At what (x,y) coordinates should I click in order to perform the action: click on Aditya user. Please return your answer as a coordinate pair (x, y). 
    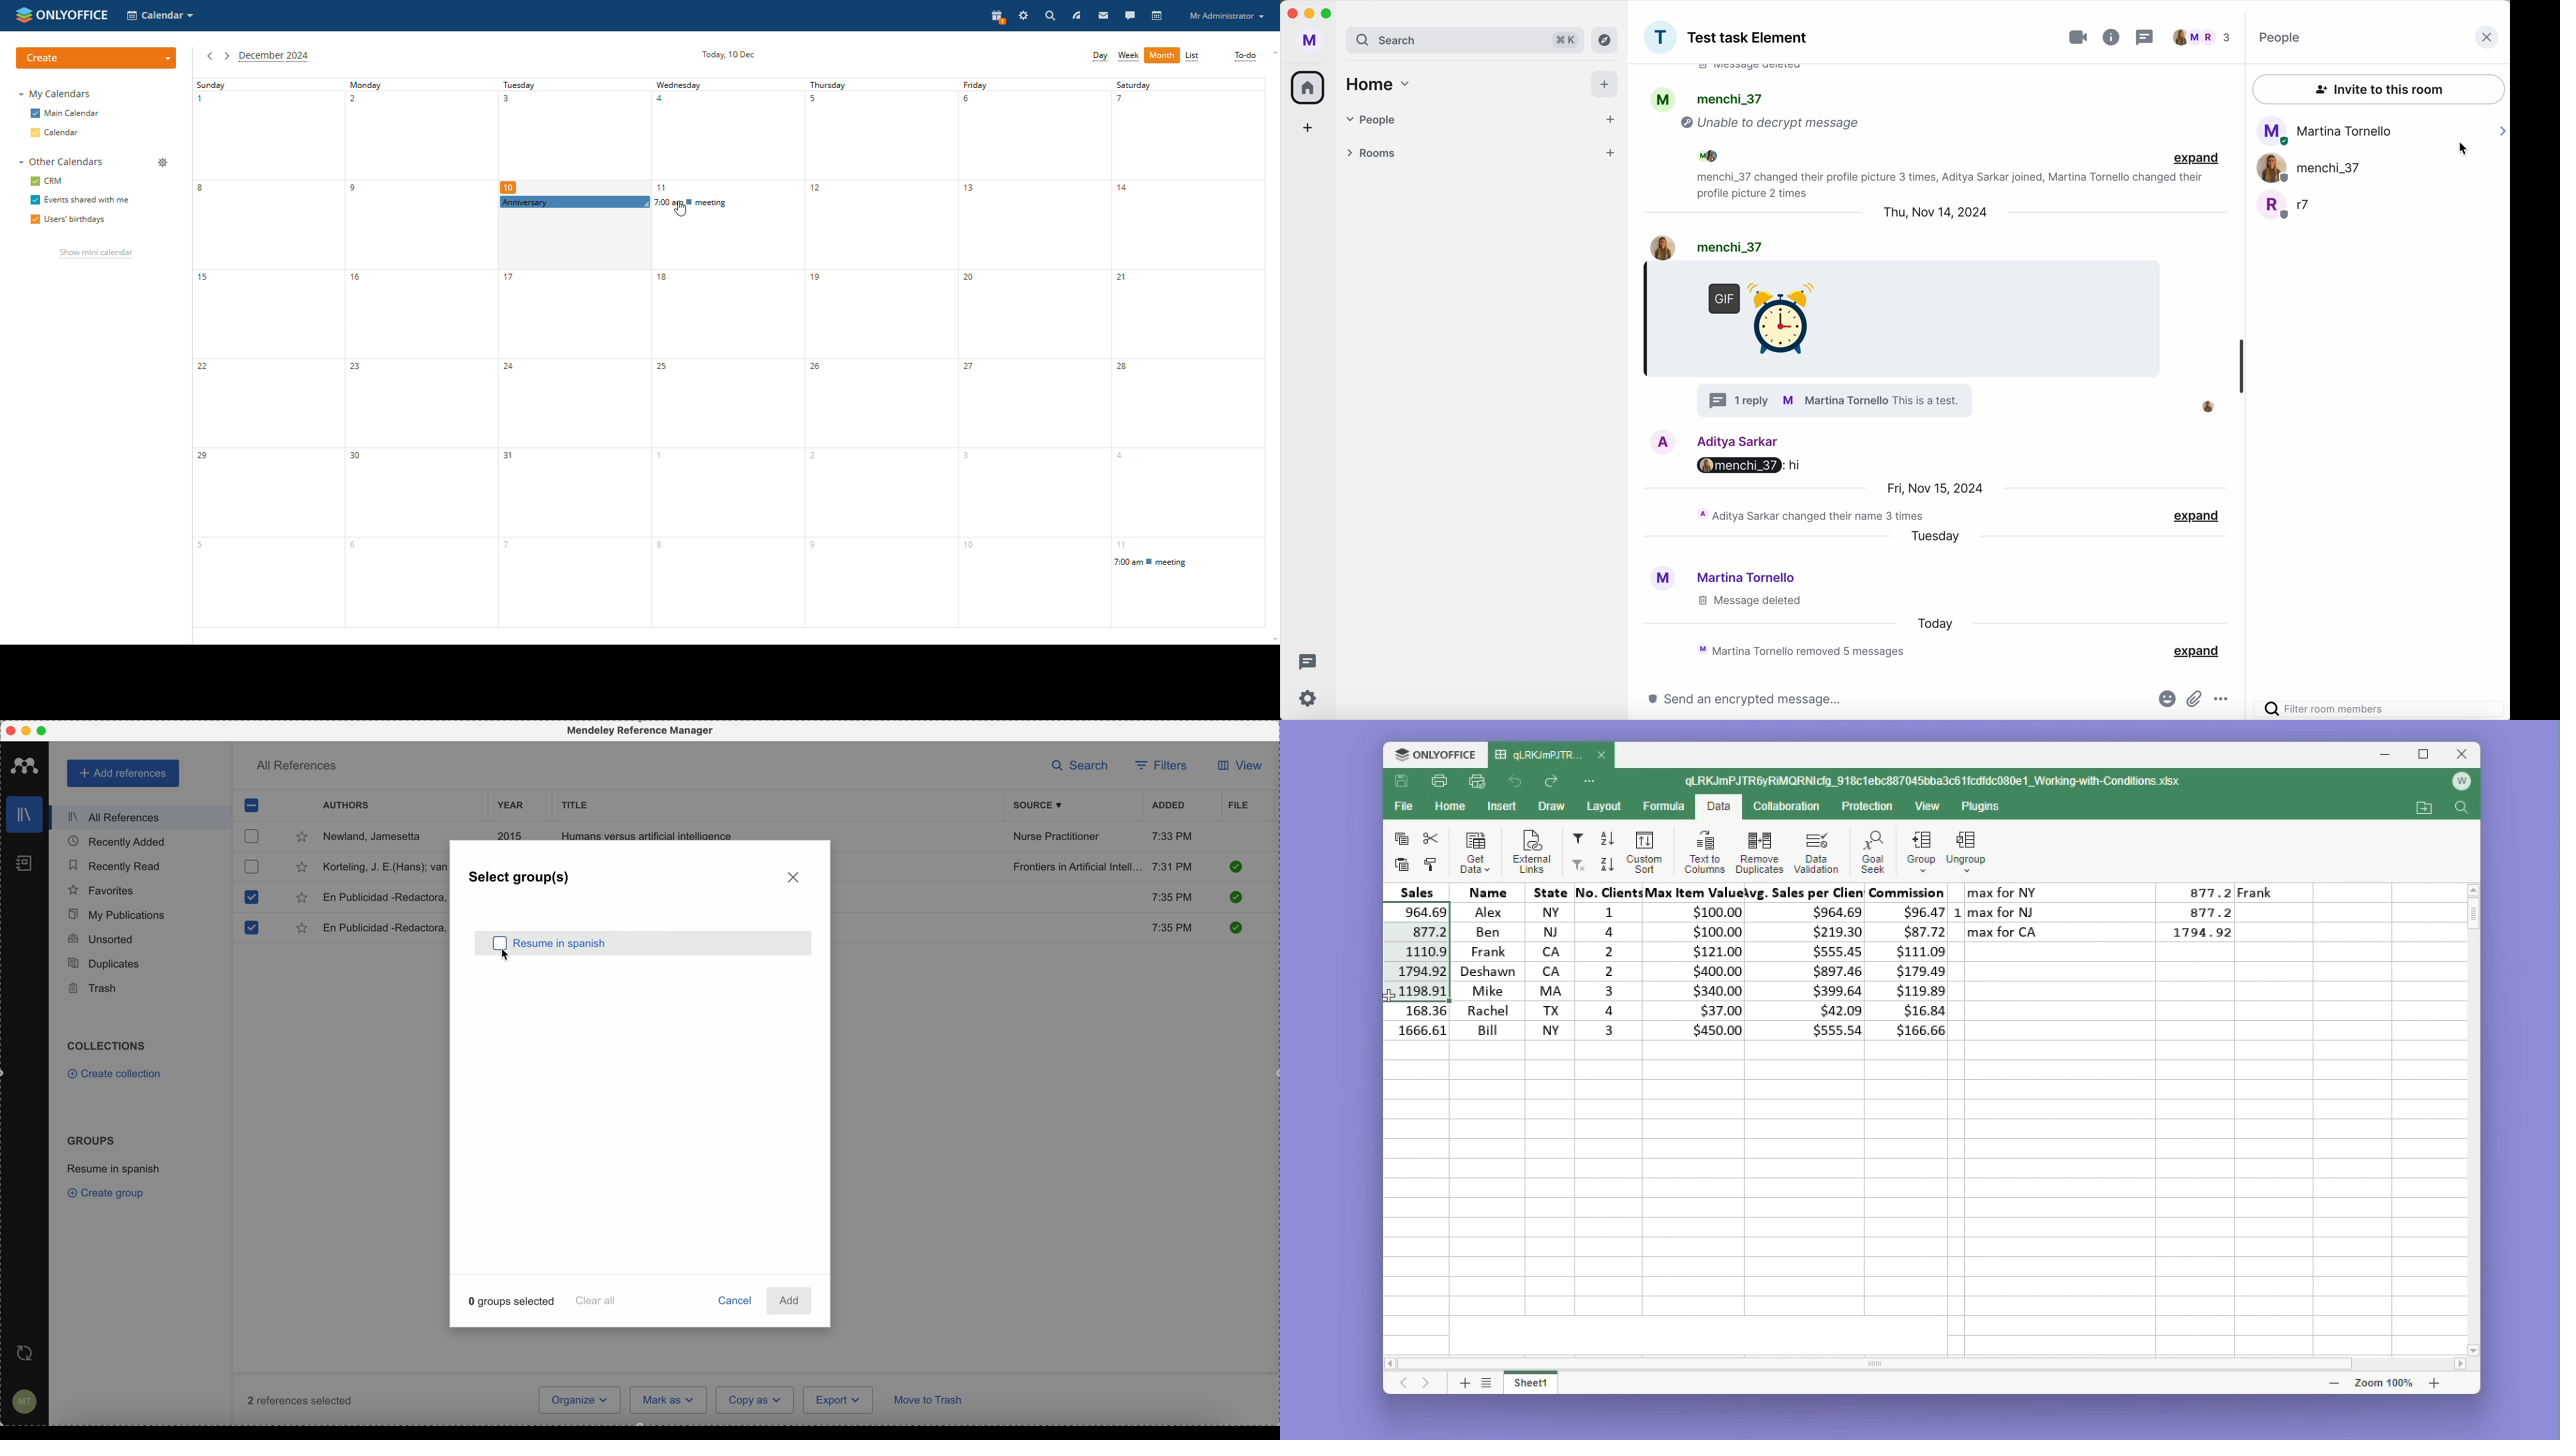
    Looking at the image, I should click on (1741, 440).